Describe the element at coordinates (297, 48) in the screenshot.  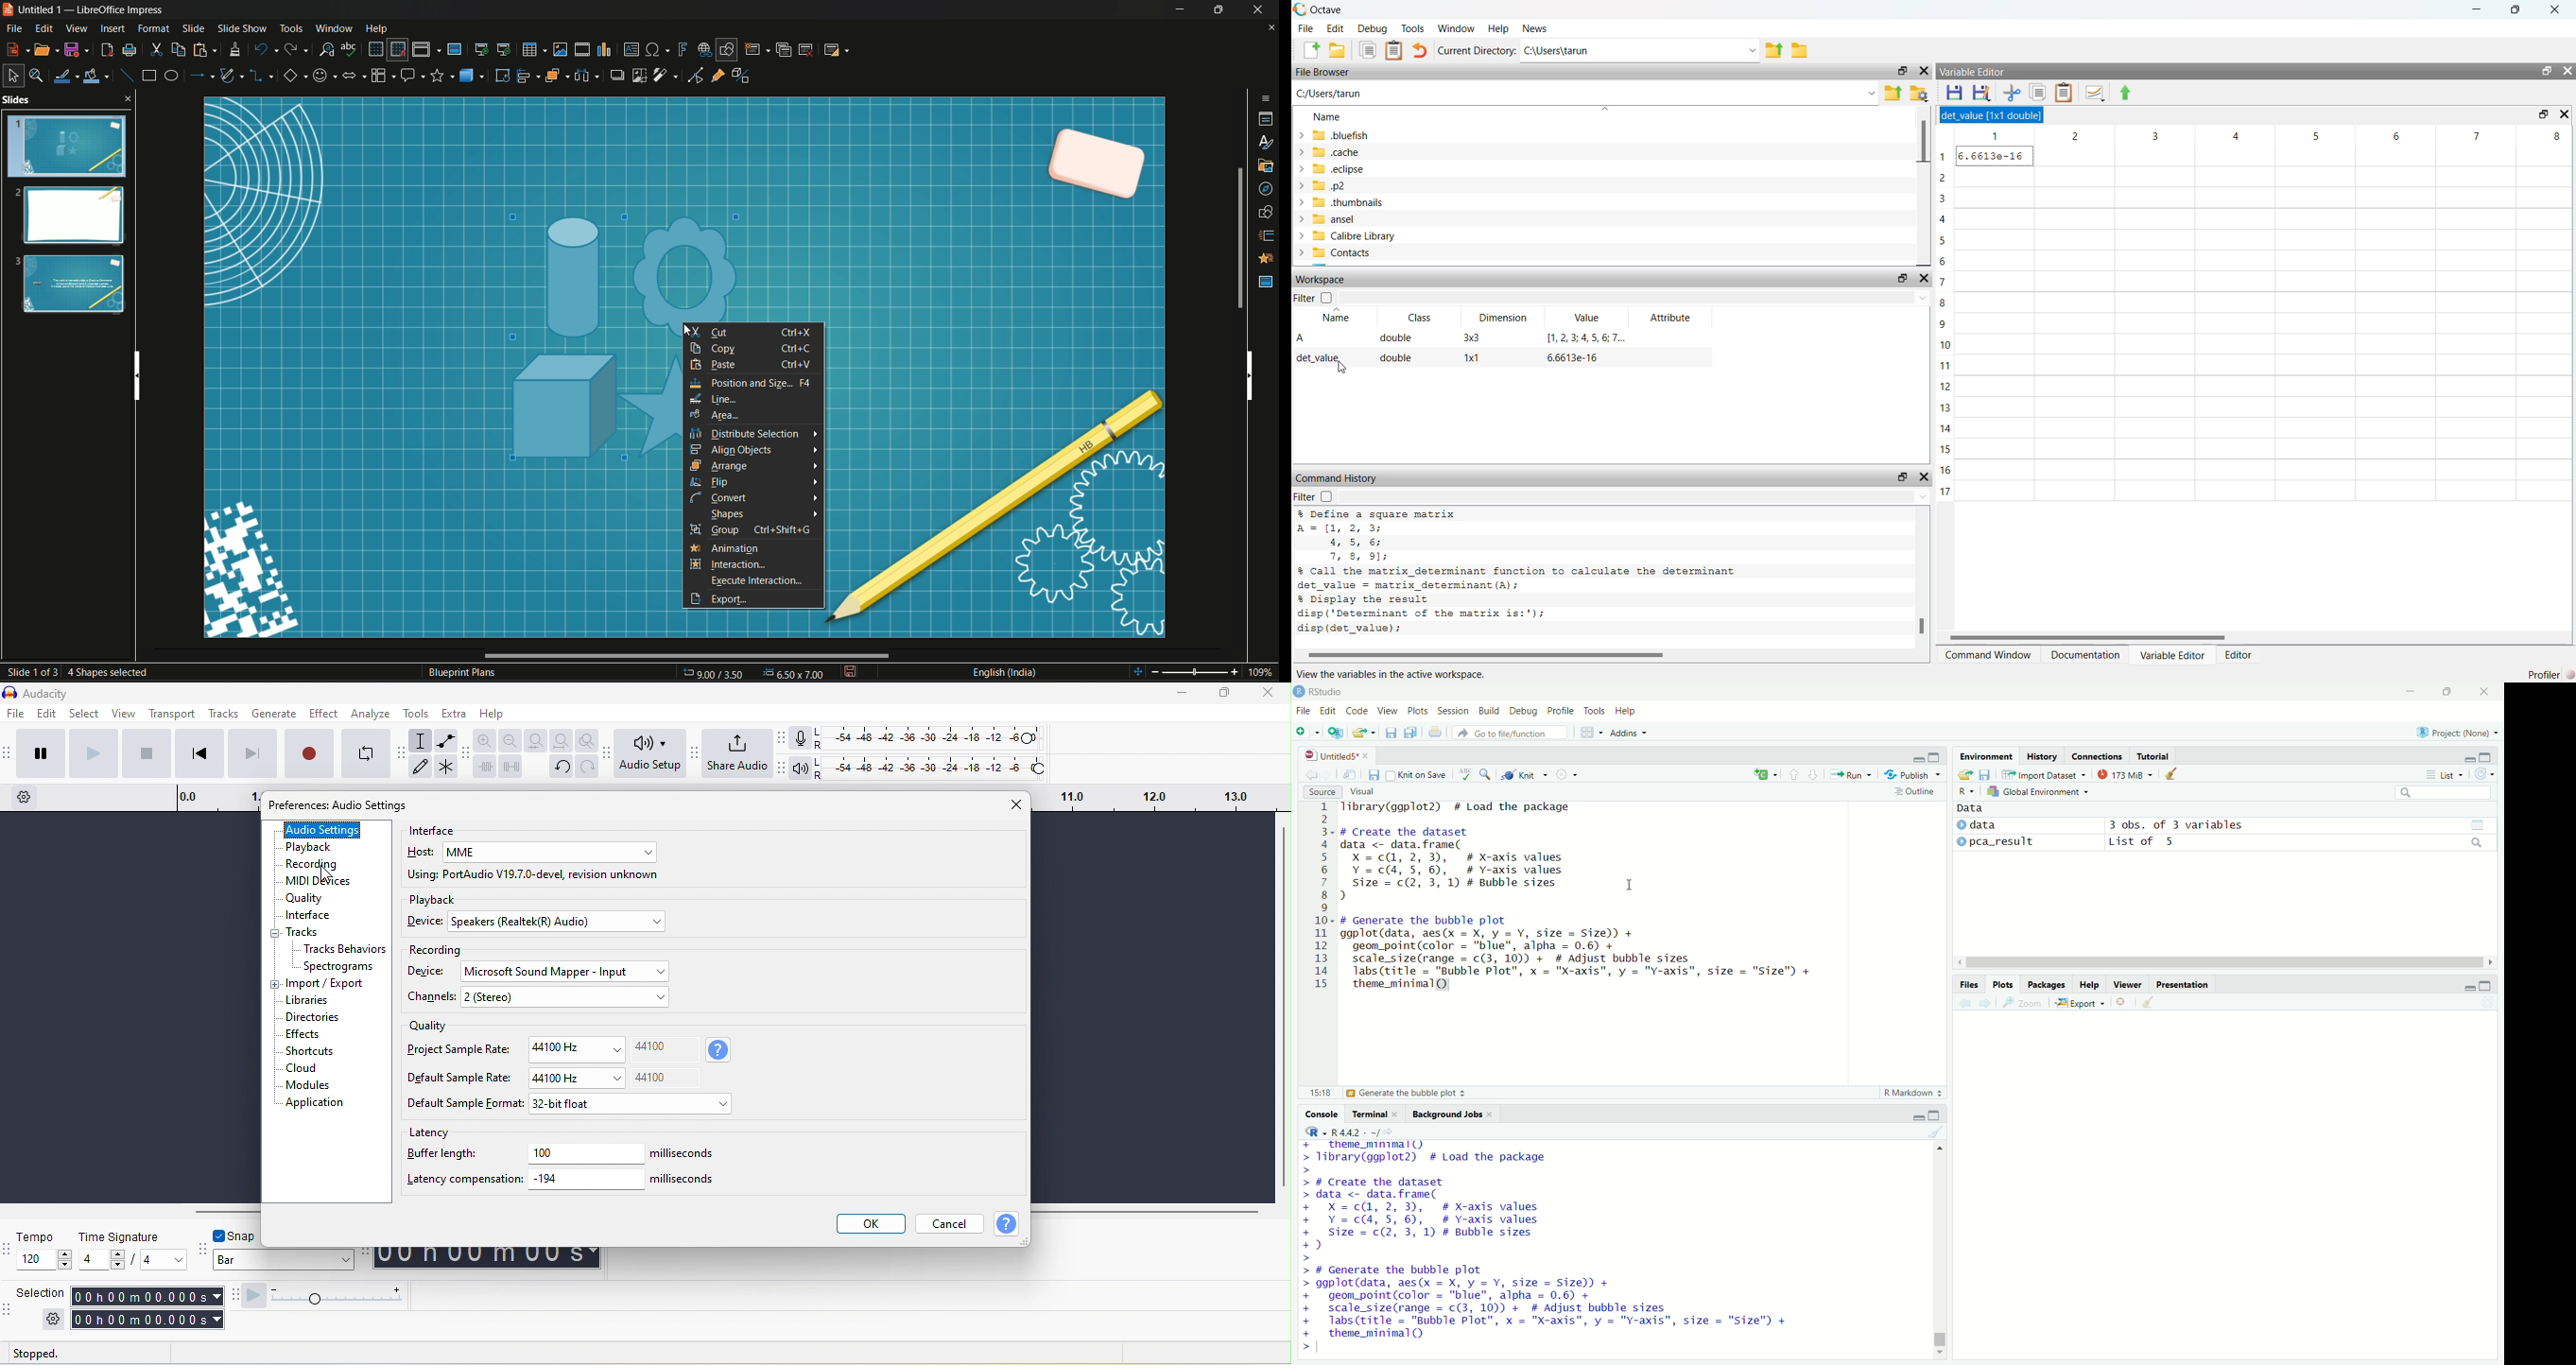
I see `redo` at that location.